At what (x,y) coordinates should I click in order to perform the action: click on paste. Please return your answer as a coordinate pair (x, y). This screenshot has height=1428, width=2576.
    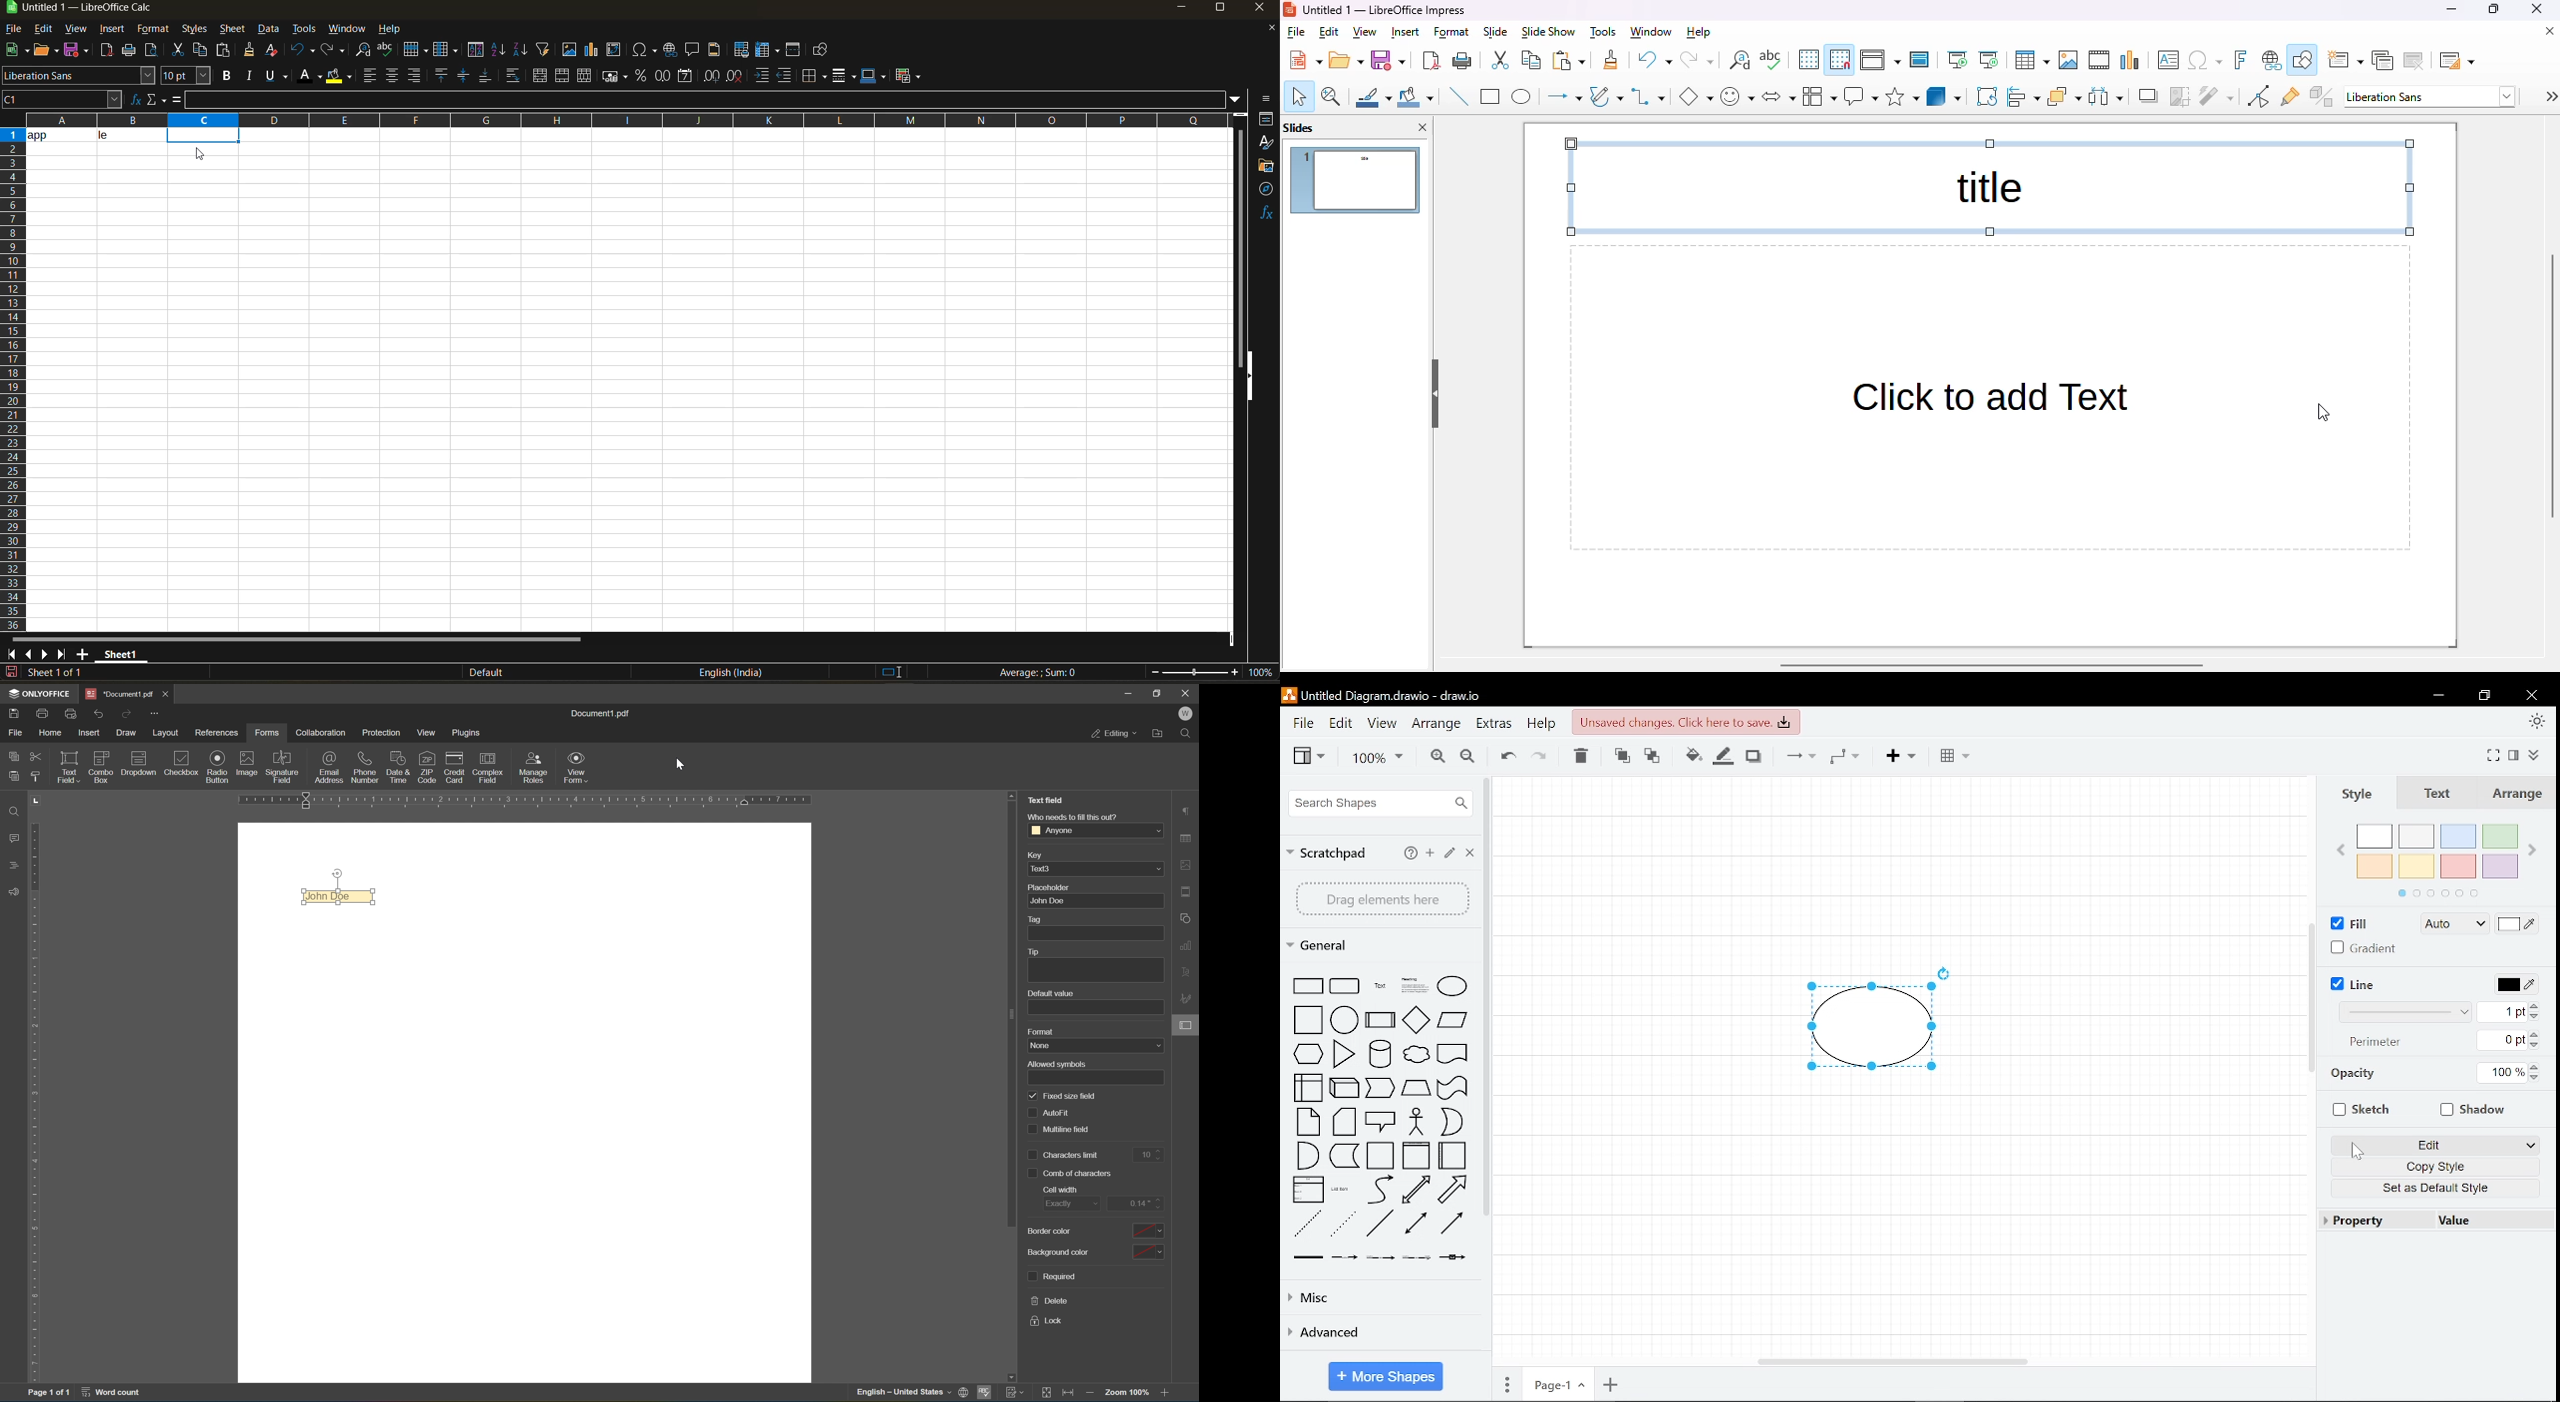
    Looking at the image, I should click on (14, 777).